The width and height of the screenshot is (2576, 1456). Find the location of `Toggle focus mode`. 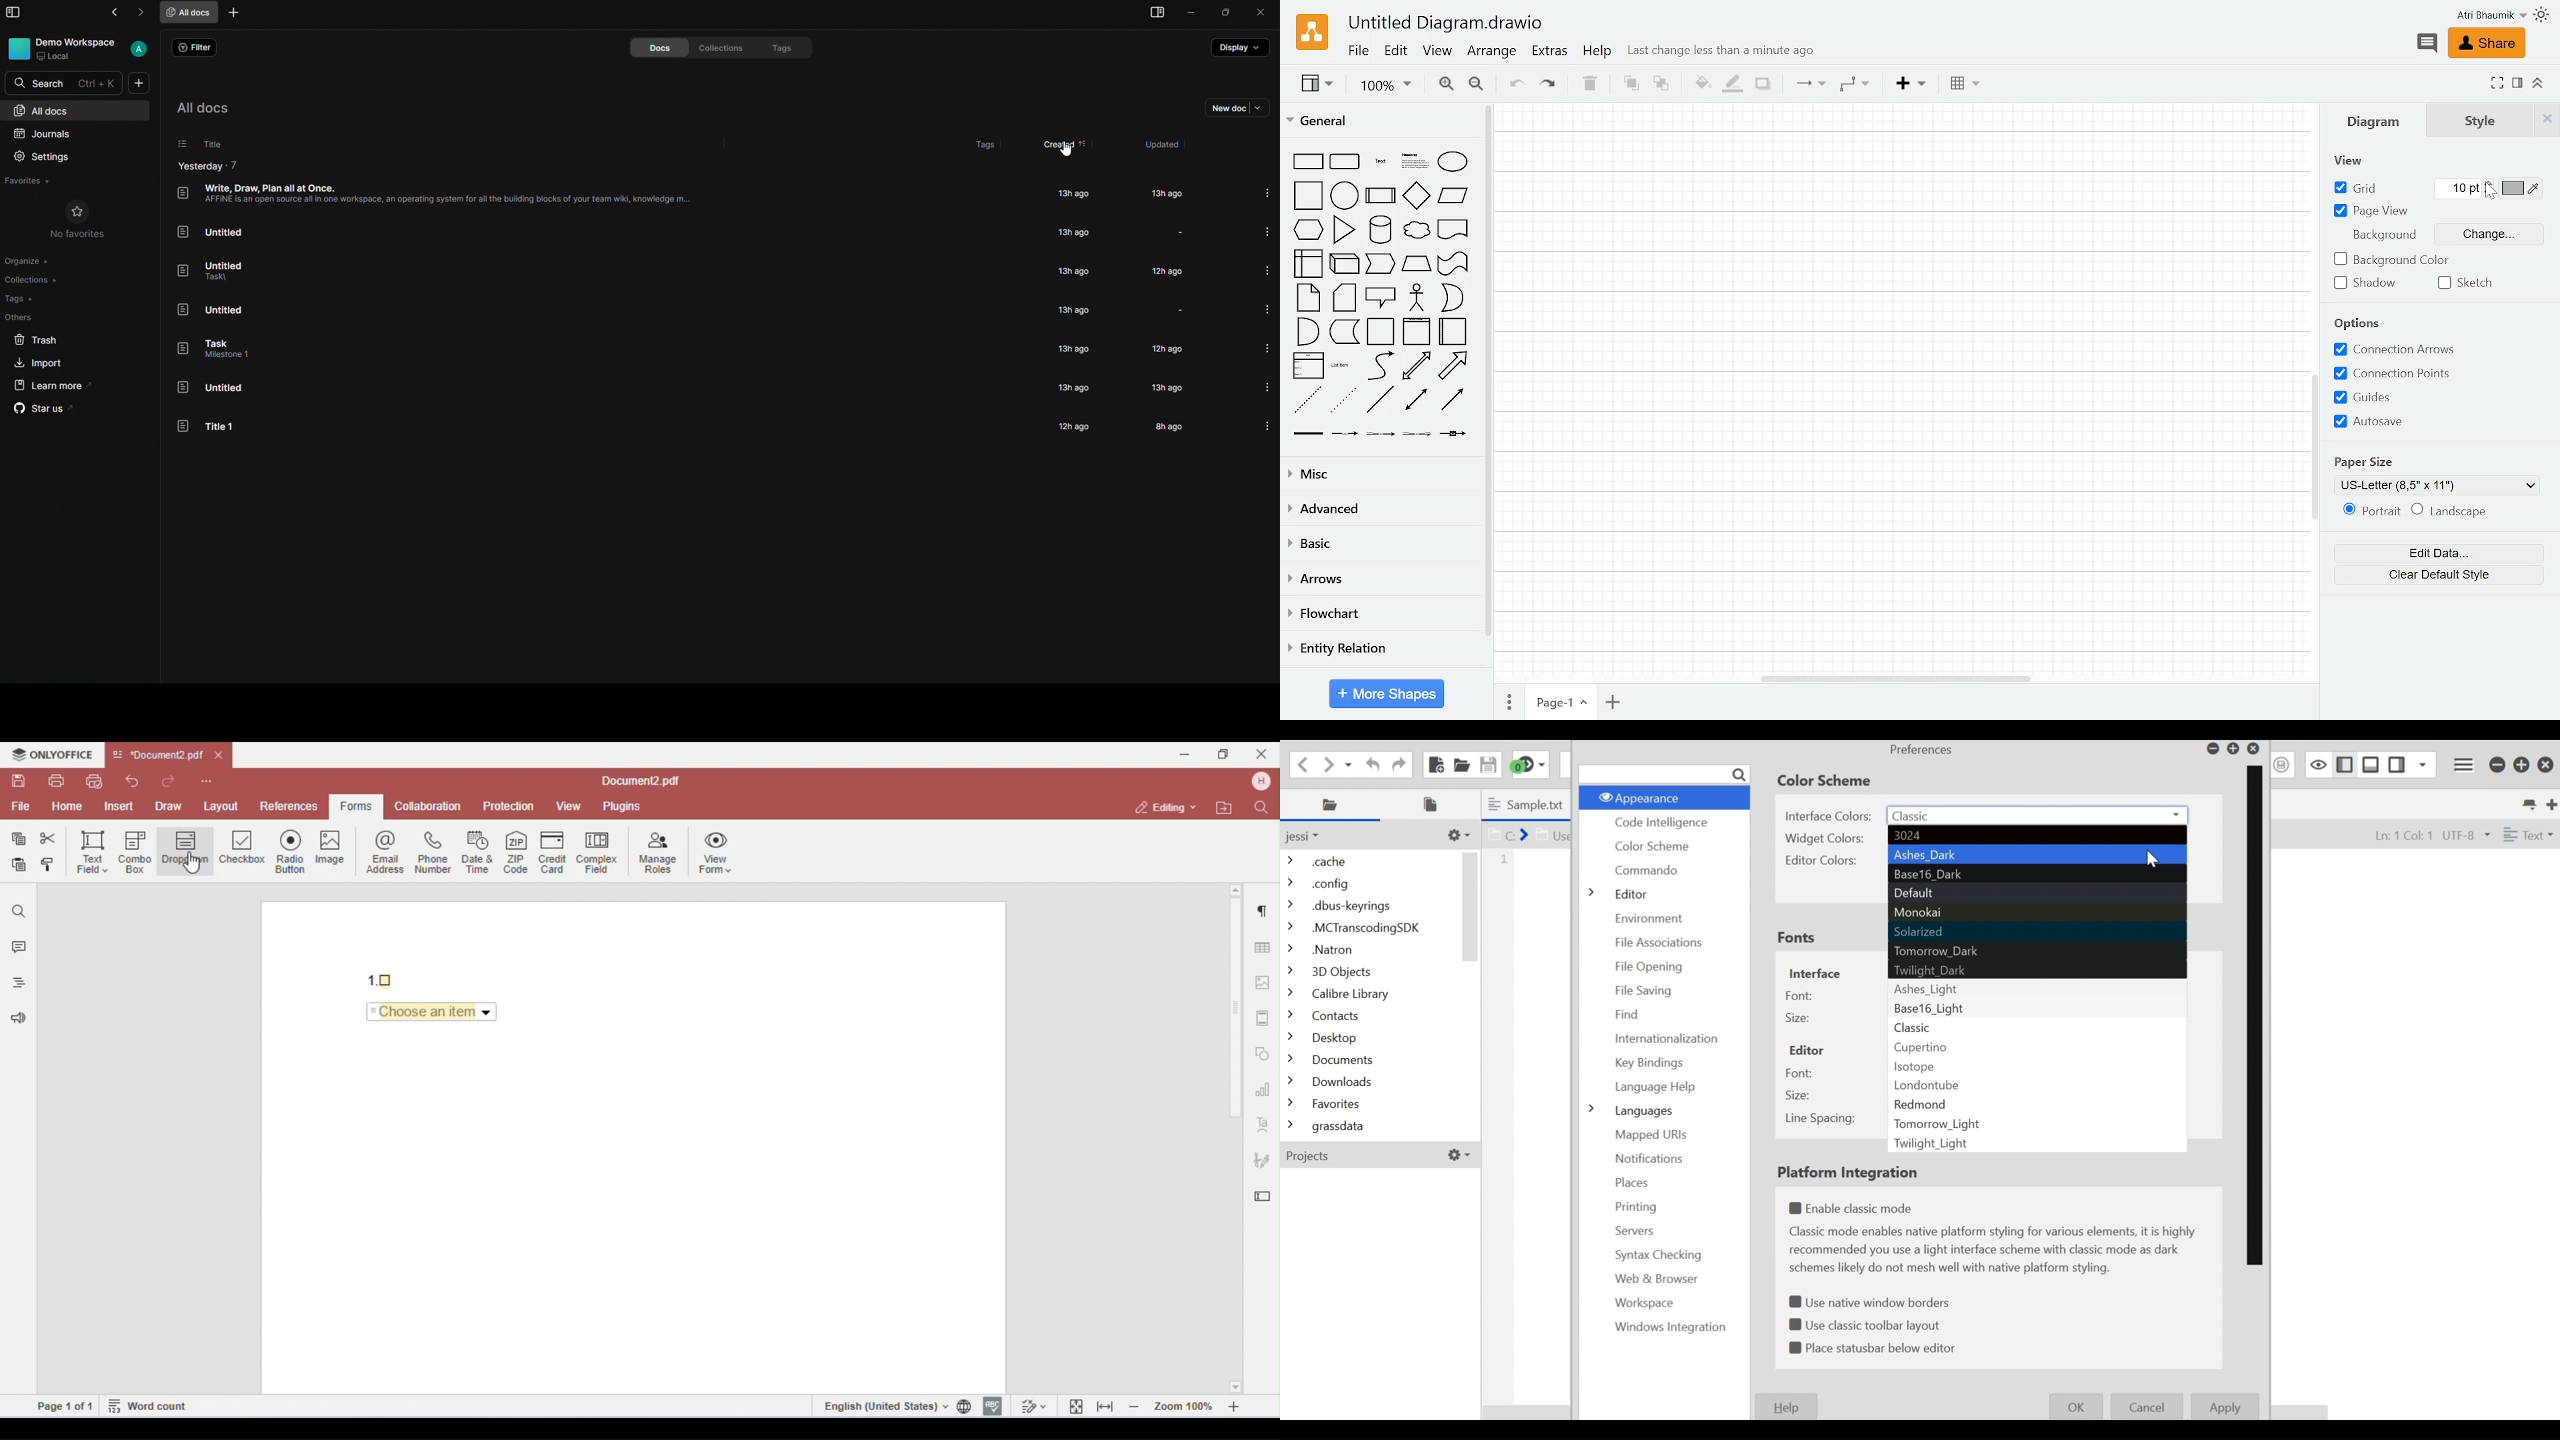

Toggle focus mode is located at coordinates (2317, 764).